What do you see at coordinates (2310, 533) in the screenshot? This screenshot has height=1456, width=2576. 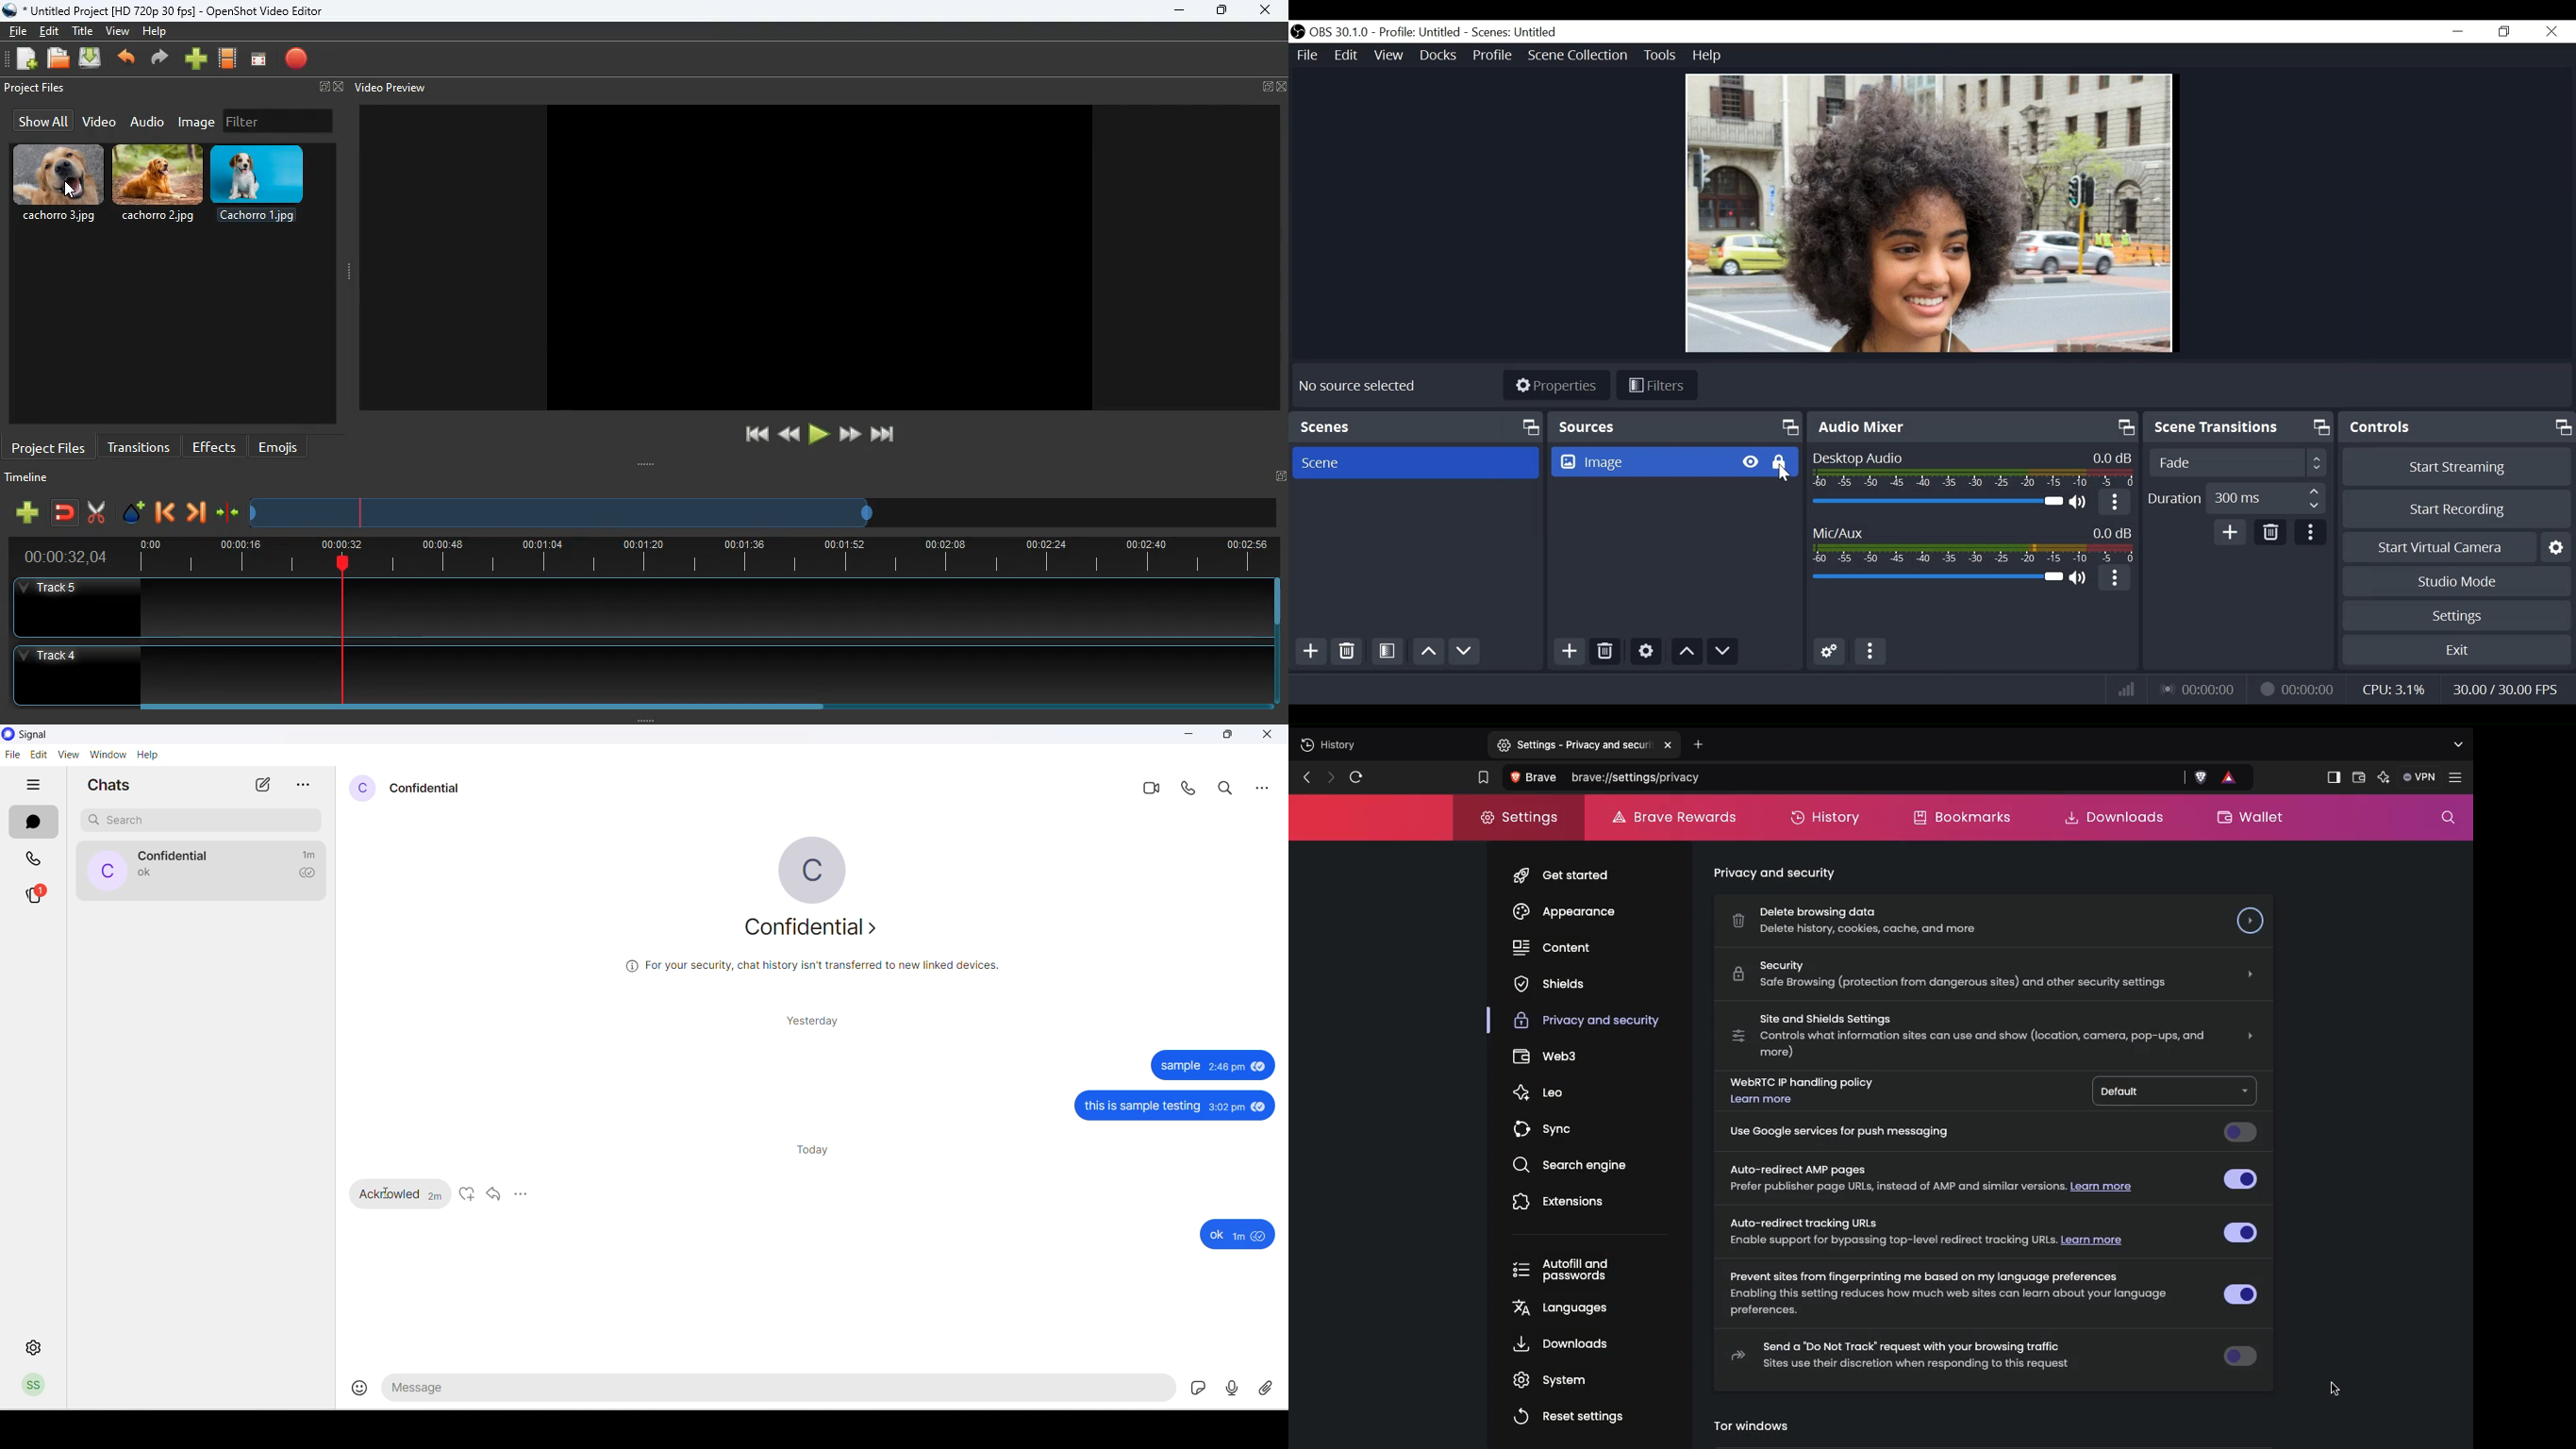 I see `more options` at bounding box center [2310, 533].